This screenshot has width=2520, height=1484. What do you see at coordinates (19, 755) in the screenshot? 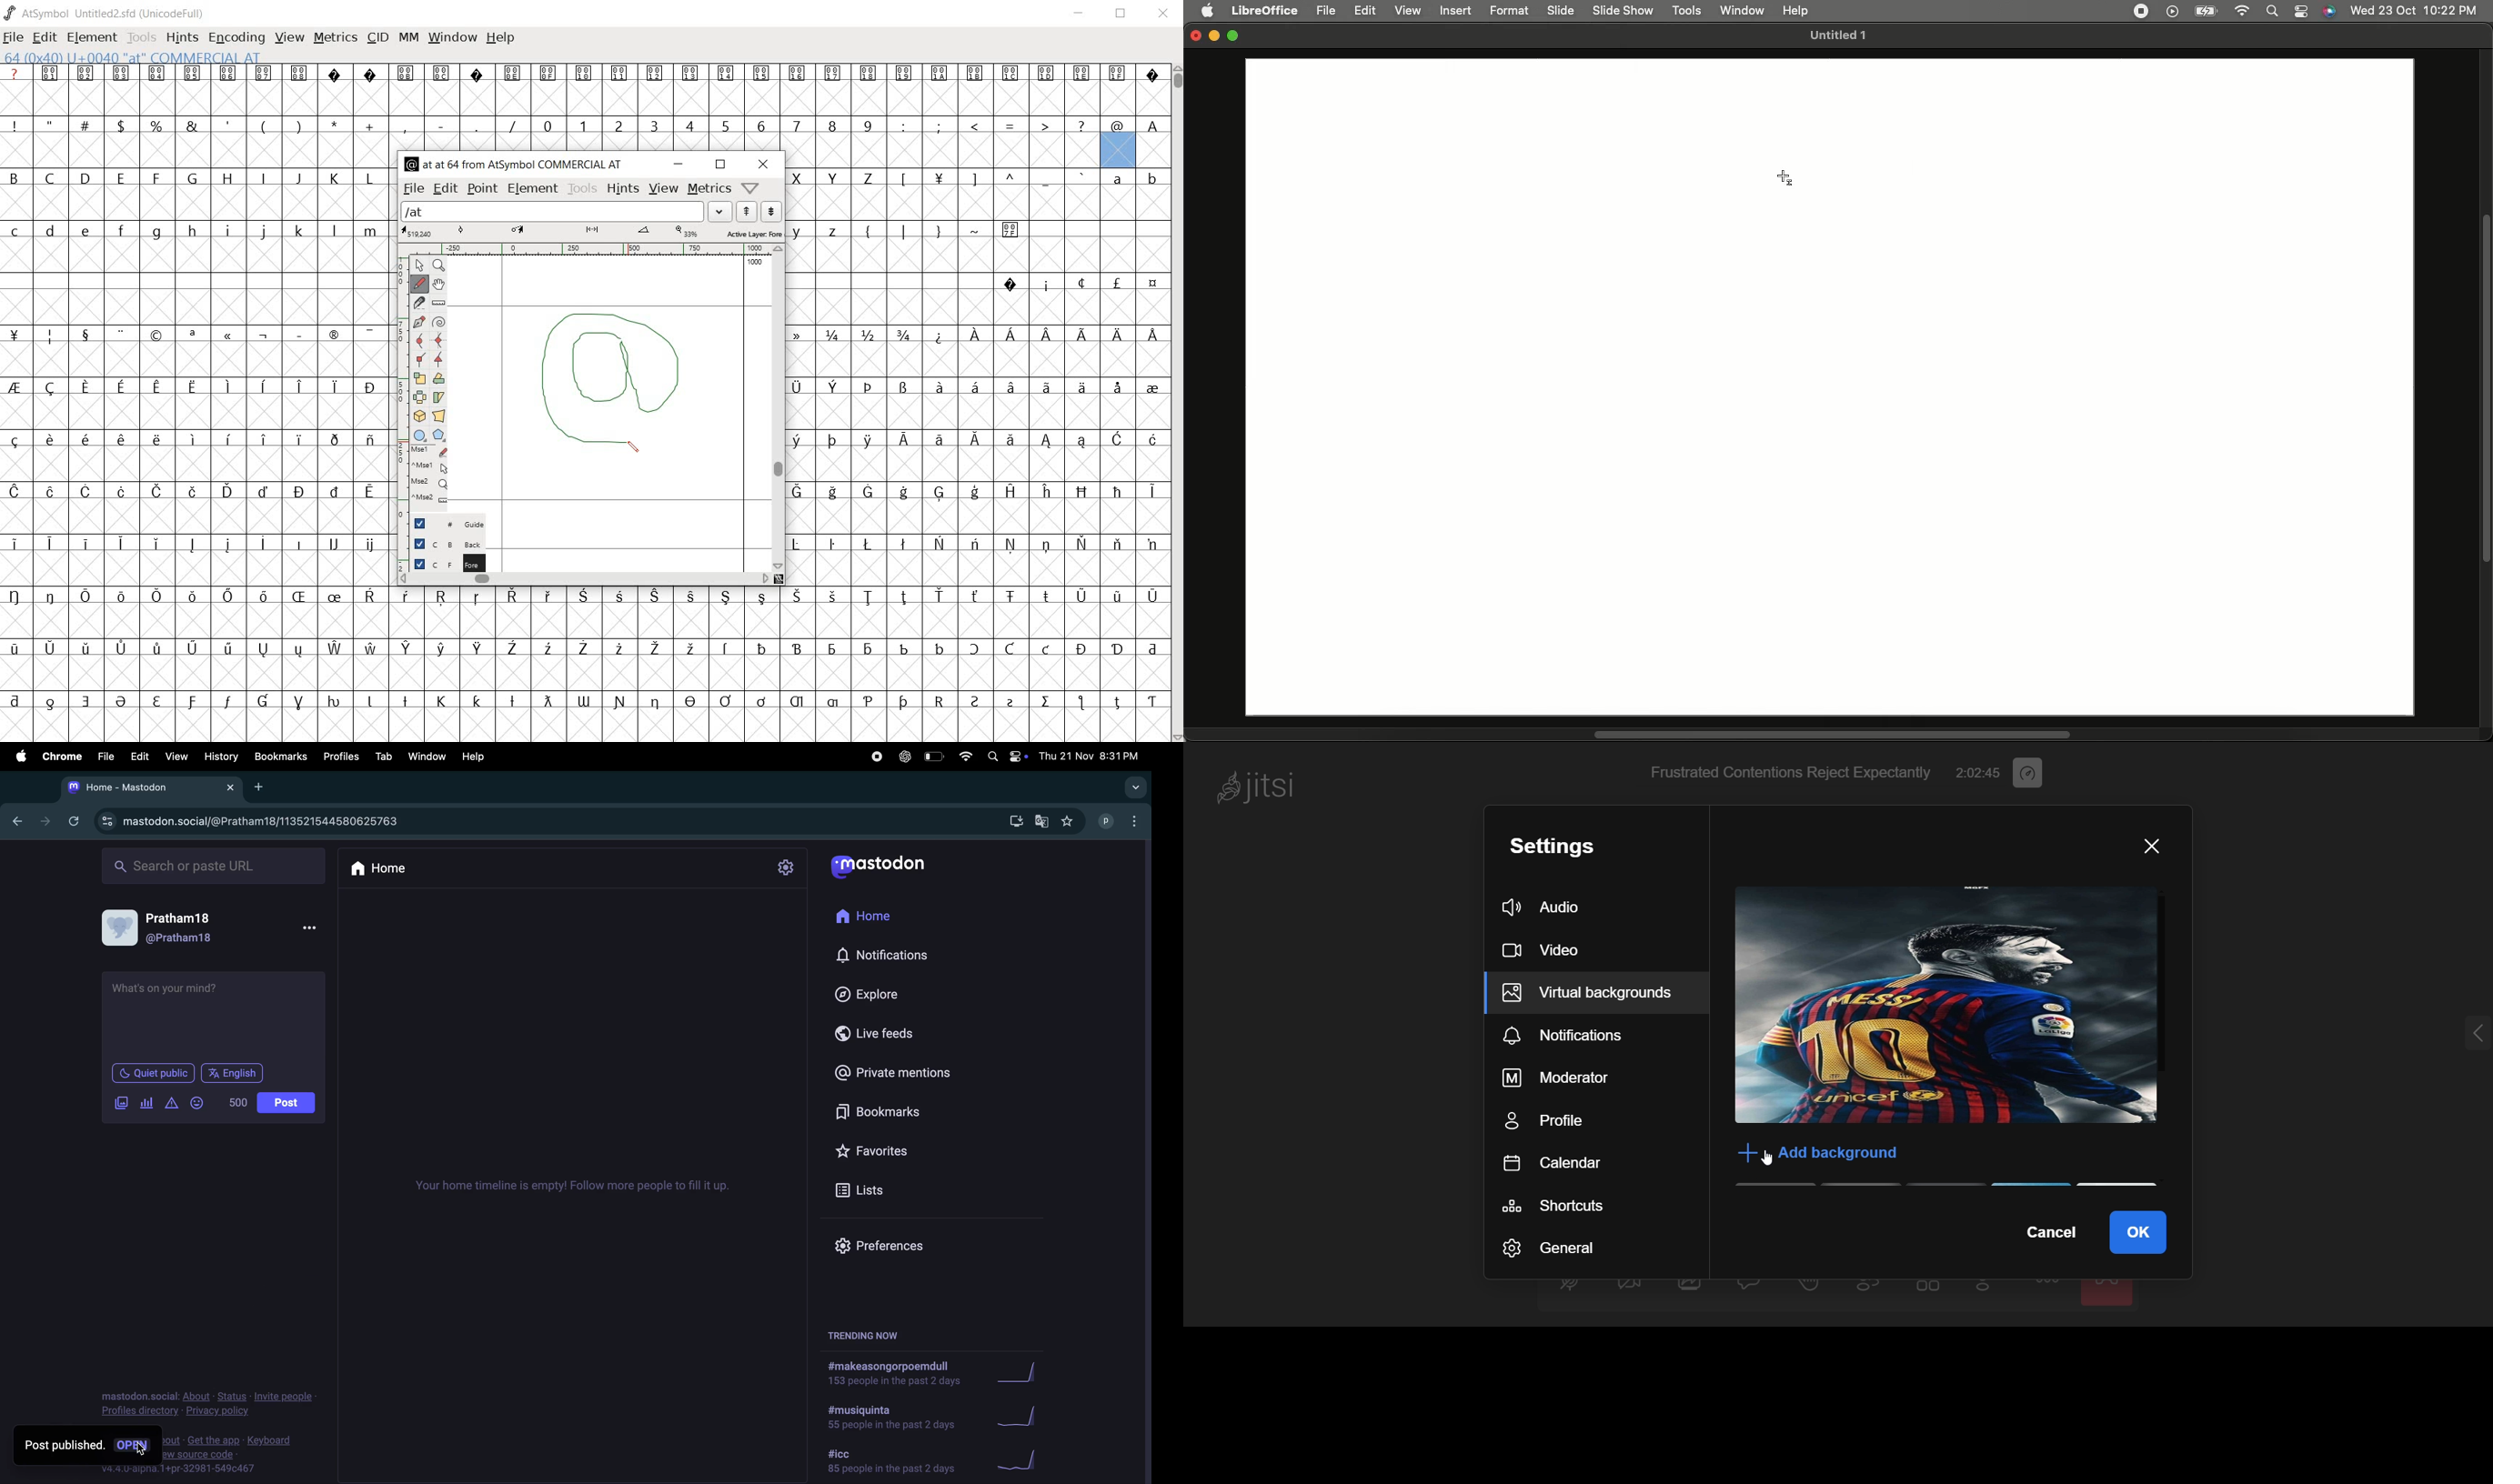
I see `apple menu` at bounding box center [19, 755].